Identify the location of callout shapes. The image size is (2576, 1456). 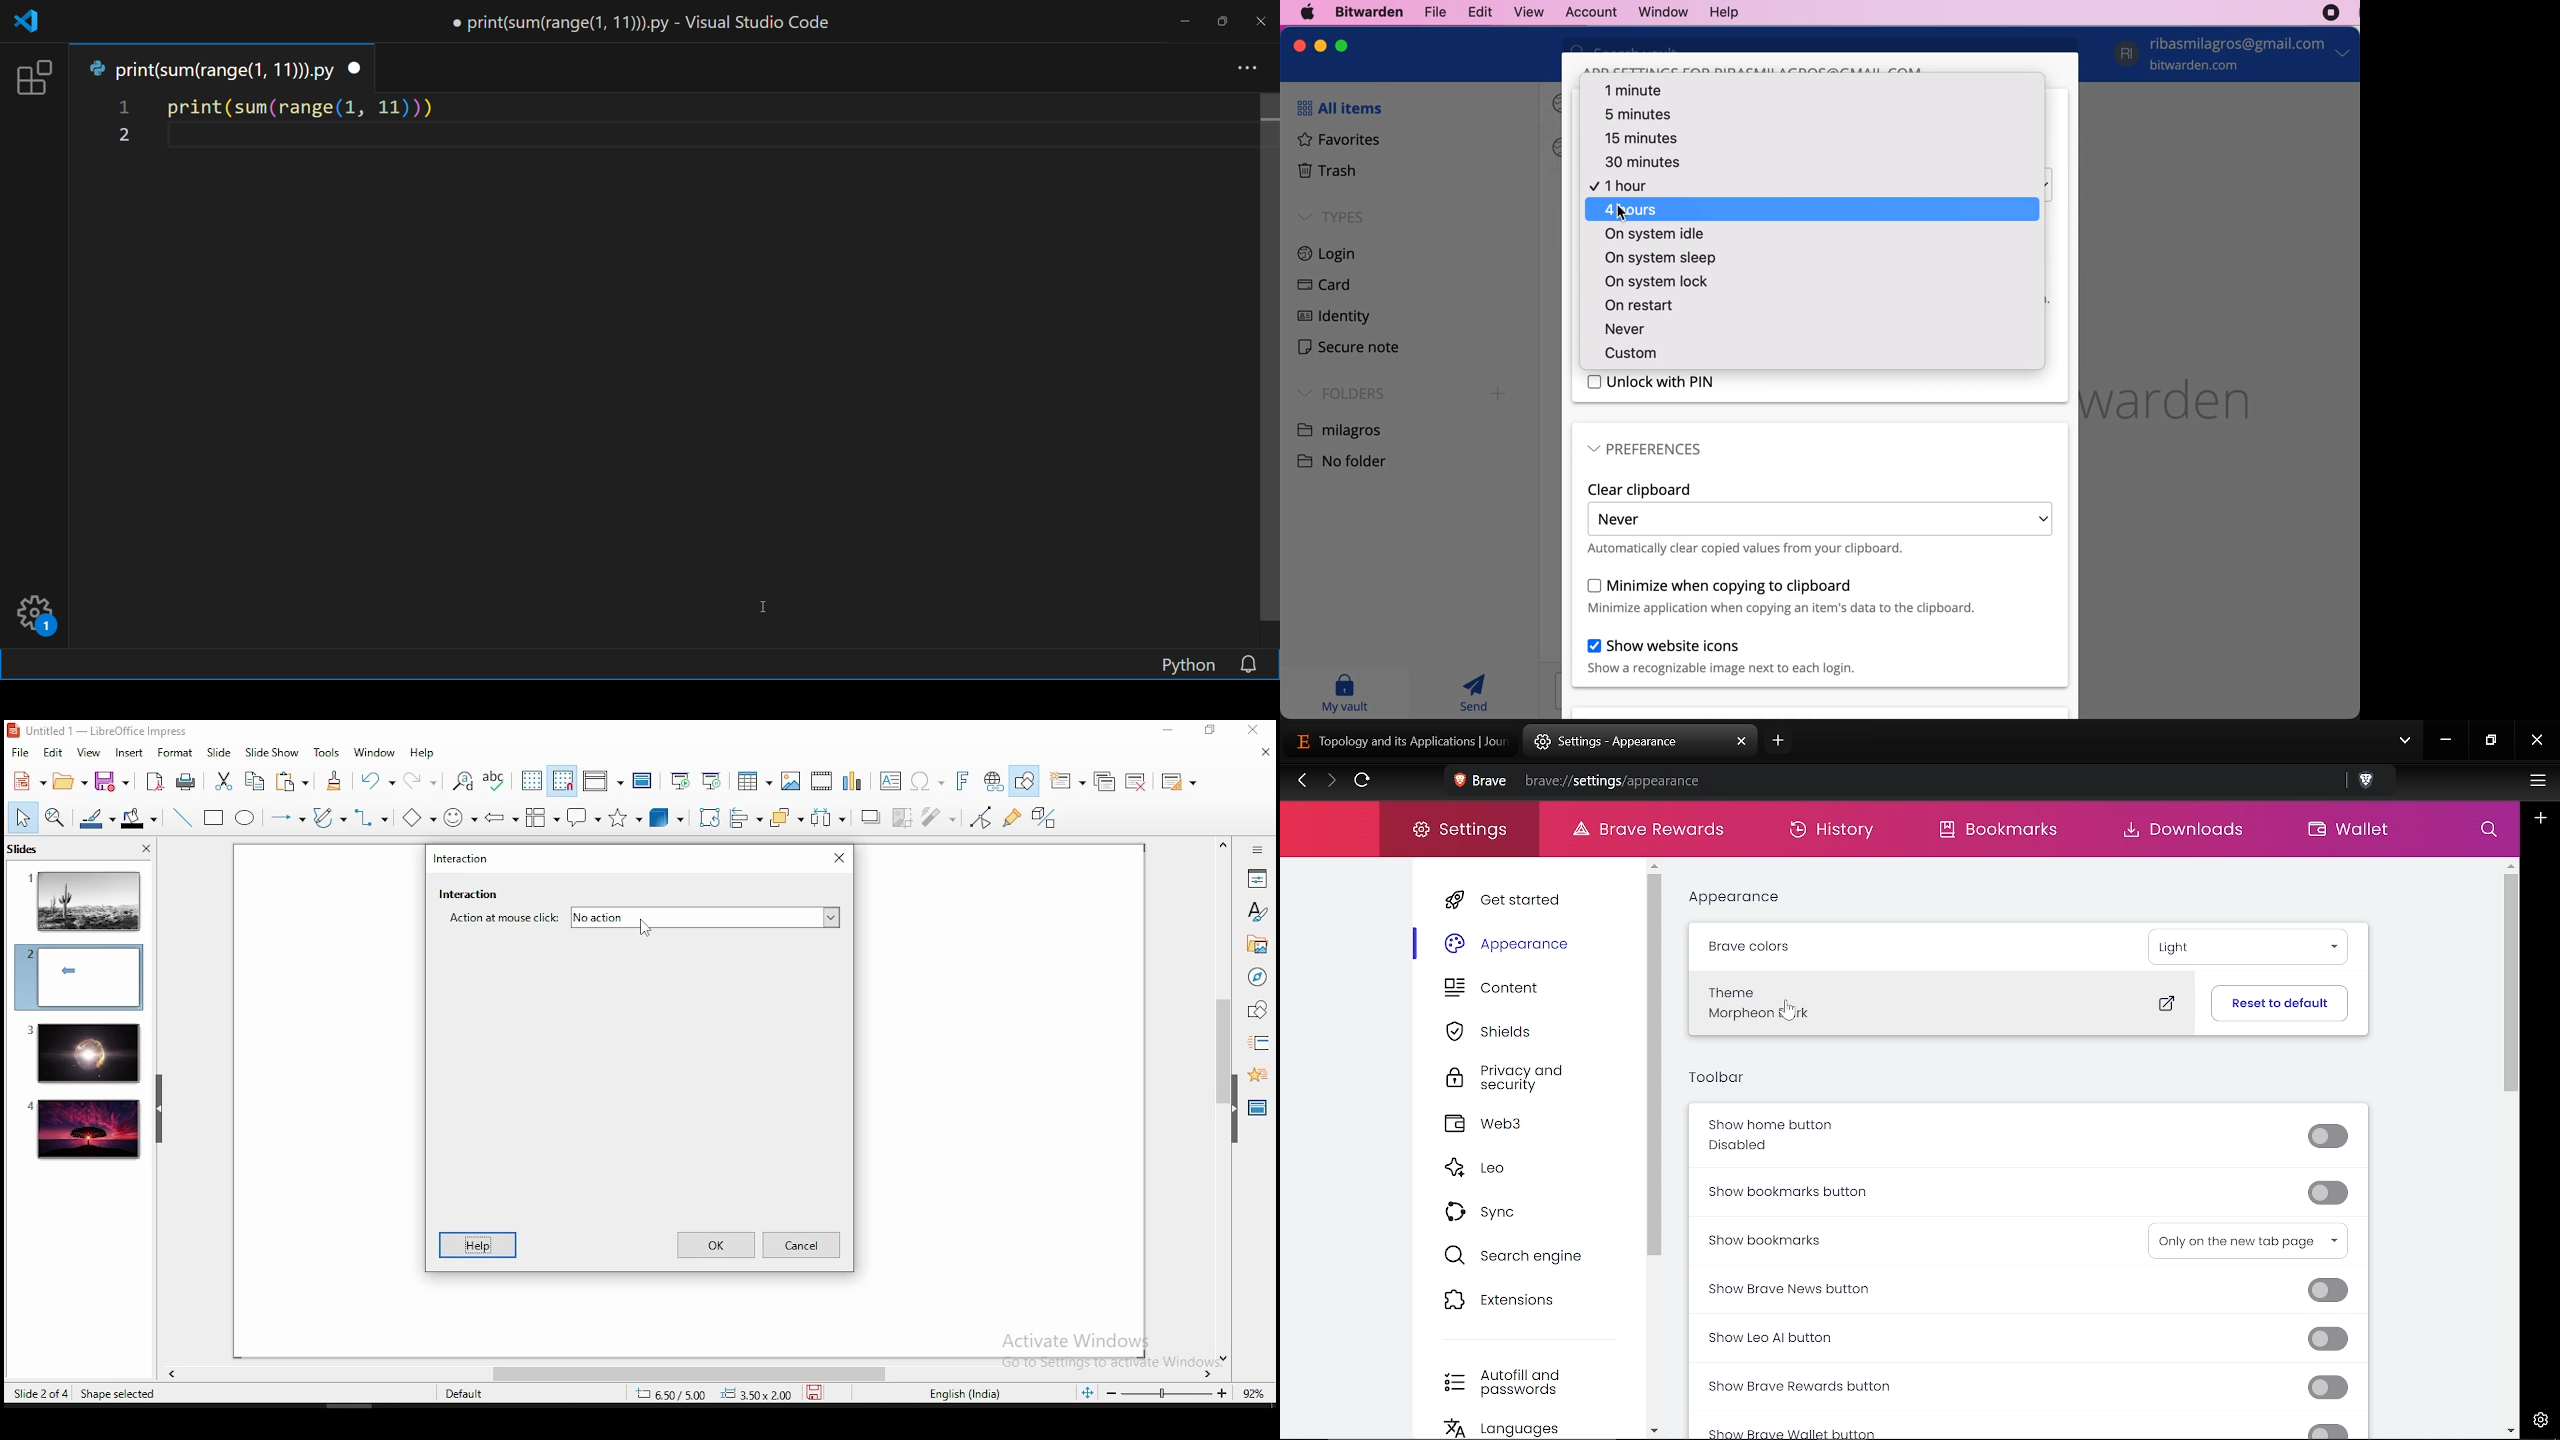
(584, 818).